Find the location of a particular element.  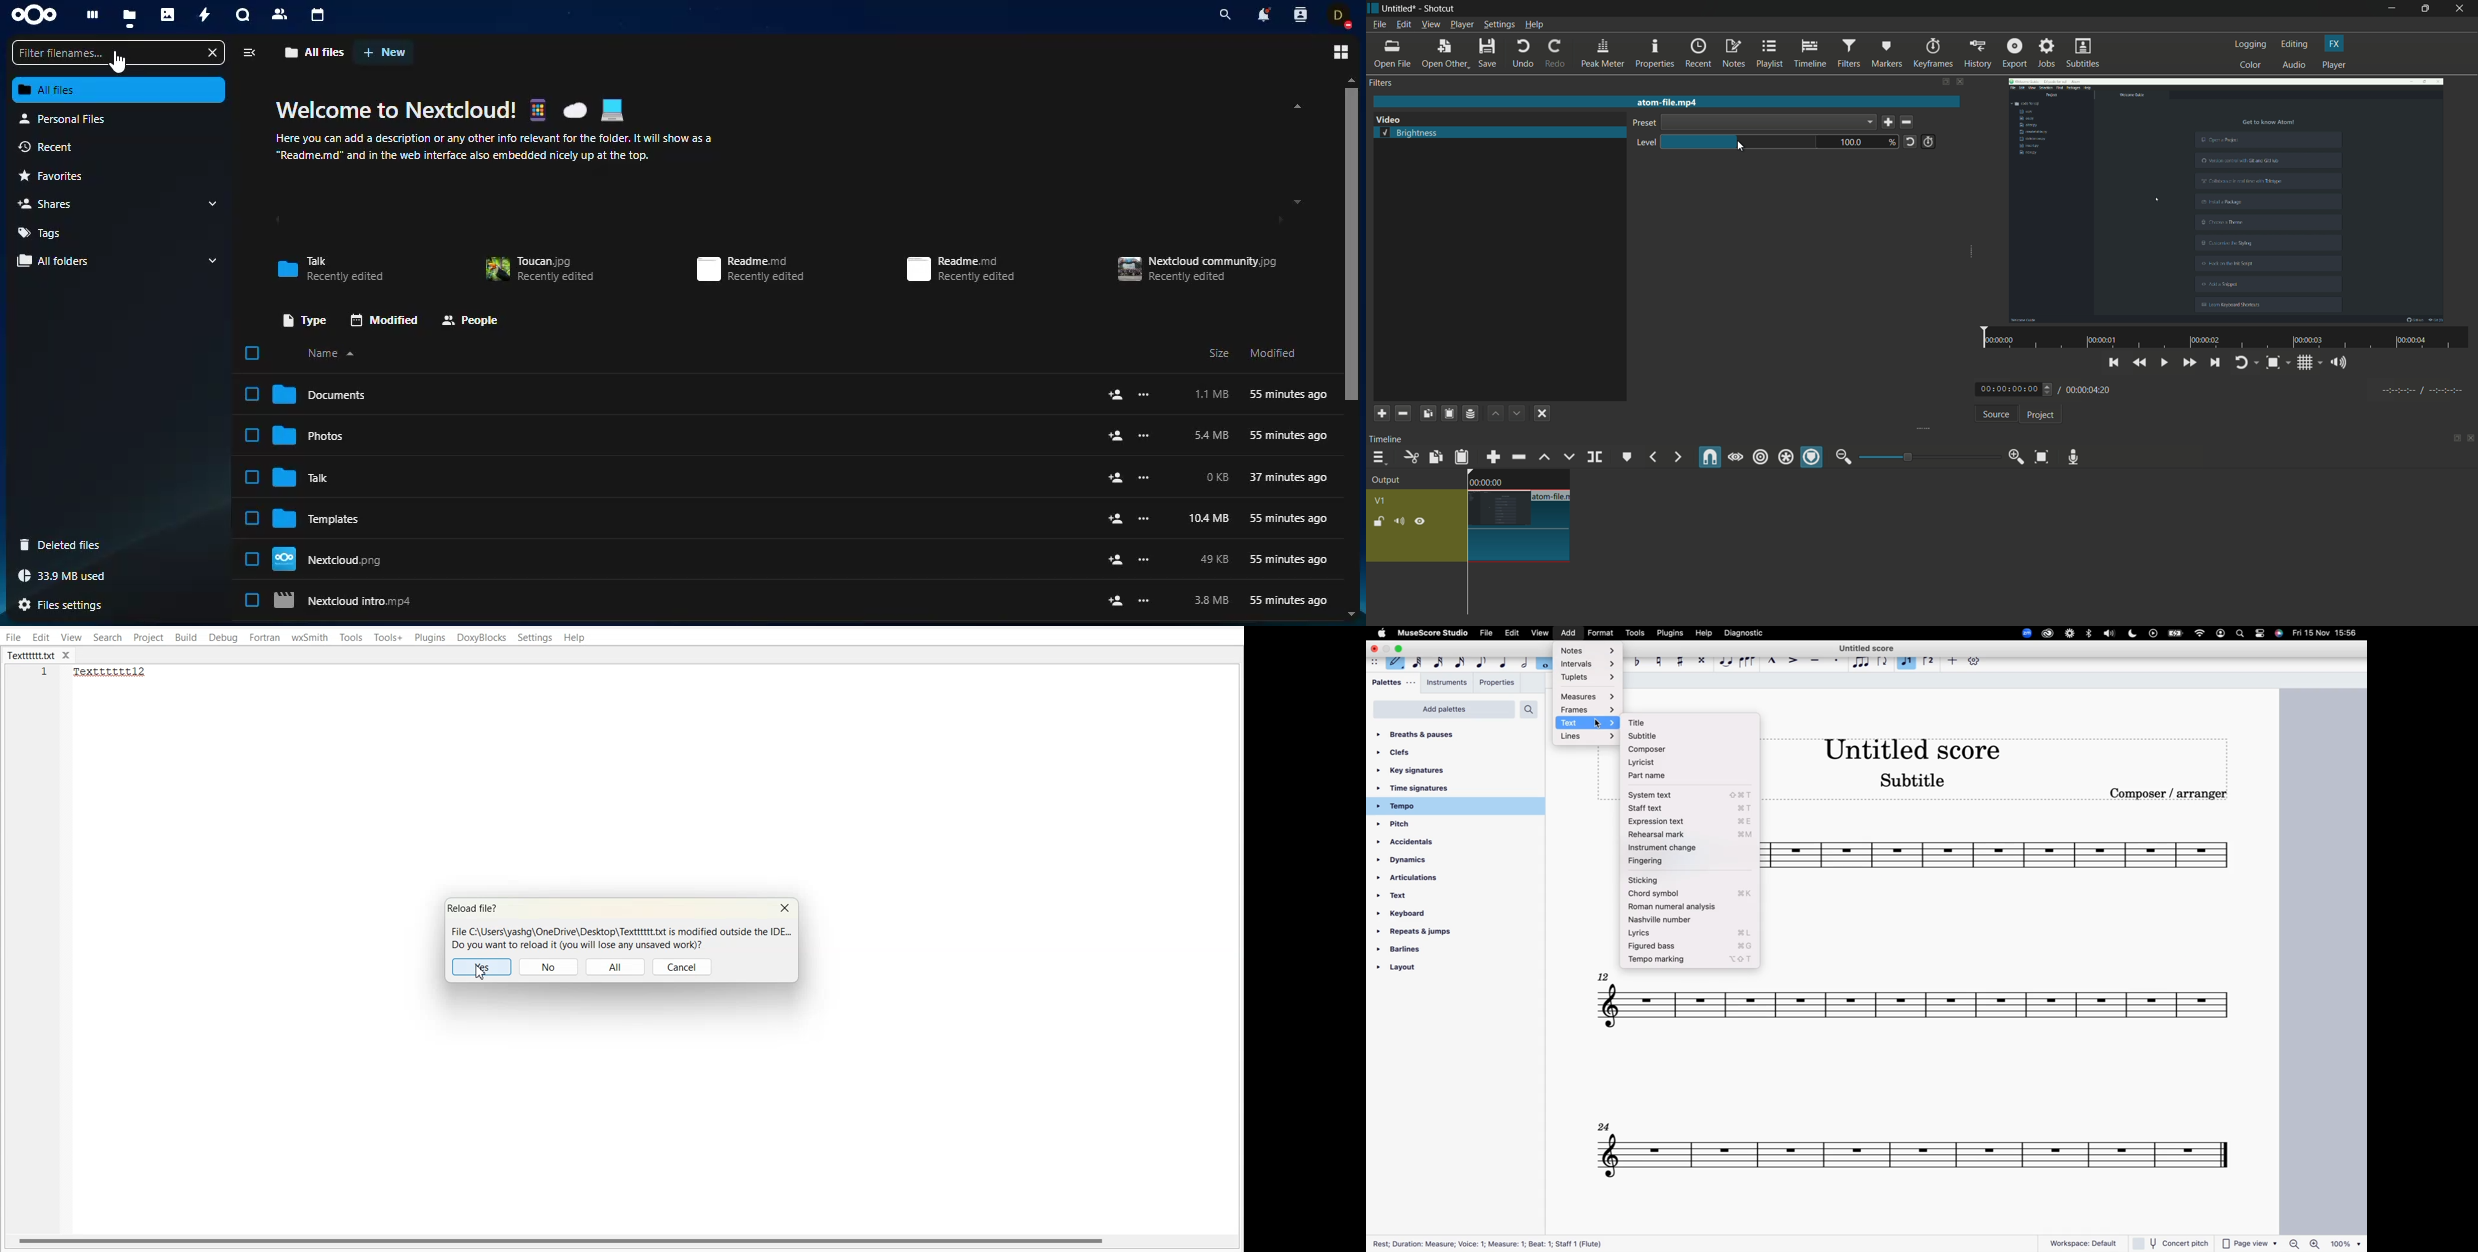

split at playhead is located at coordinates (1596, 458).